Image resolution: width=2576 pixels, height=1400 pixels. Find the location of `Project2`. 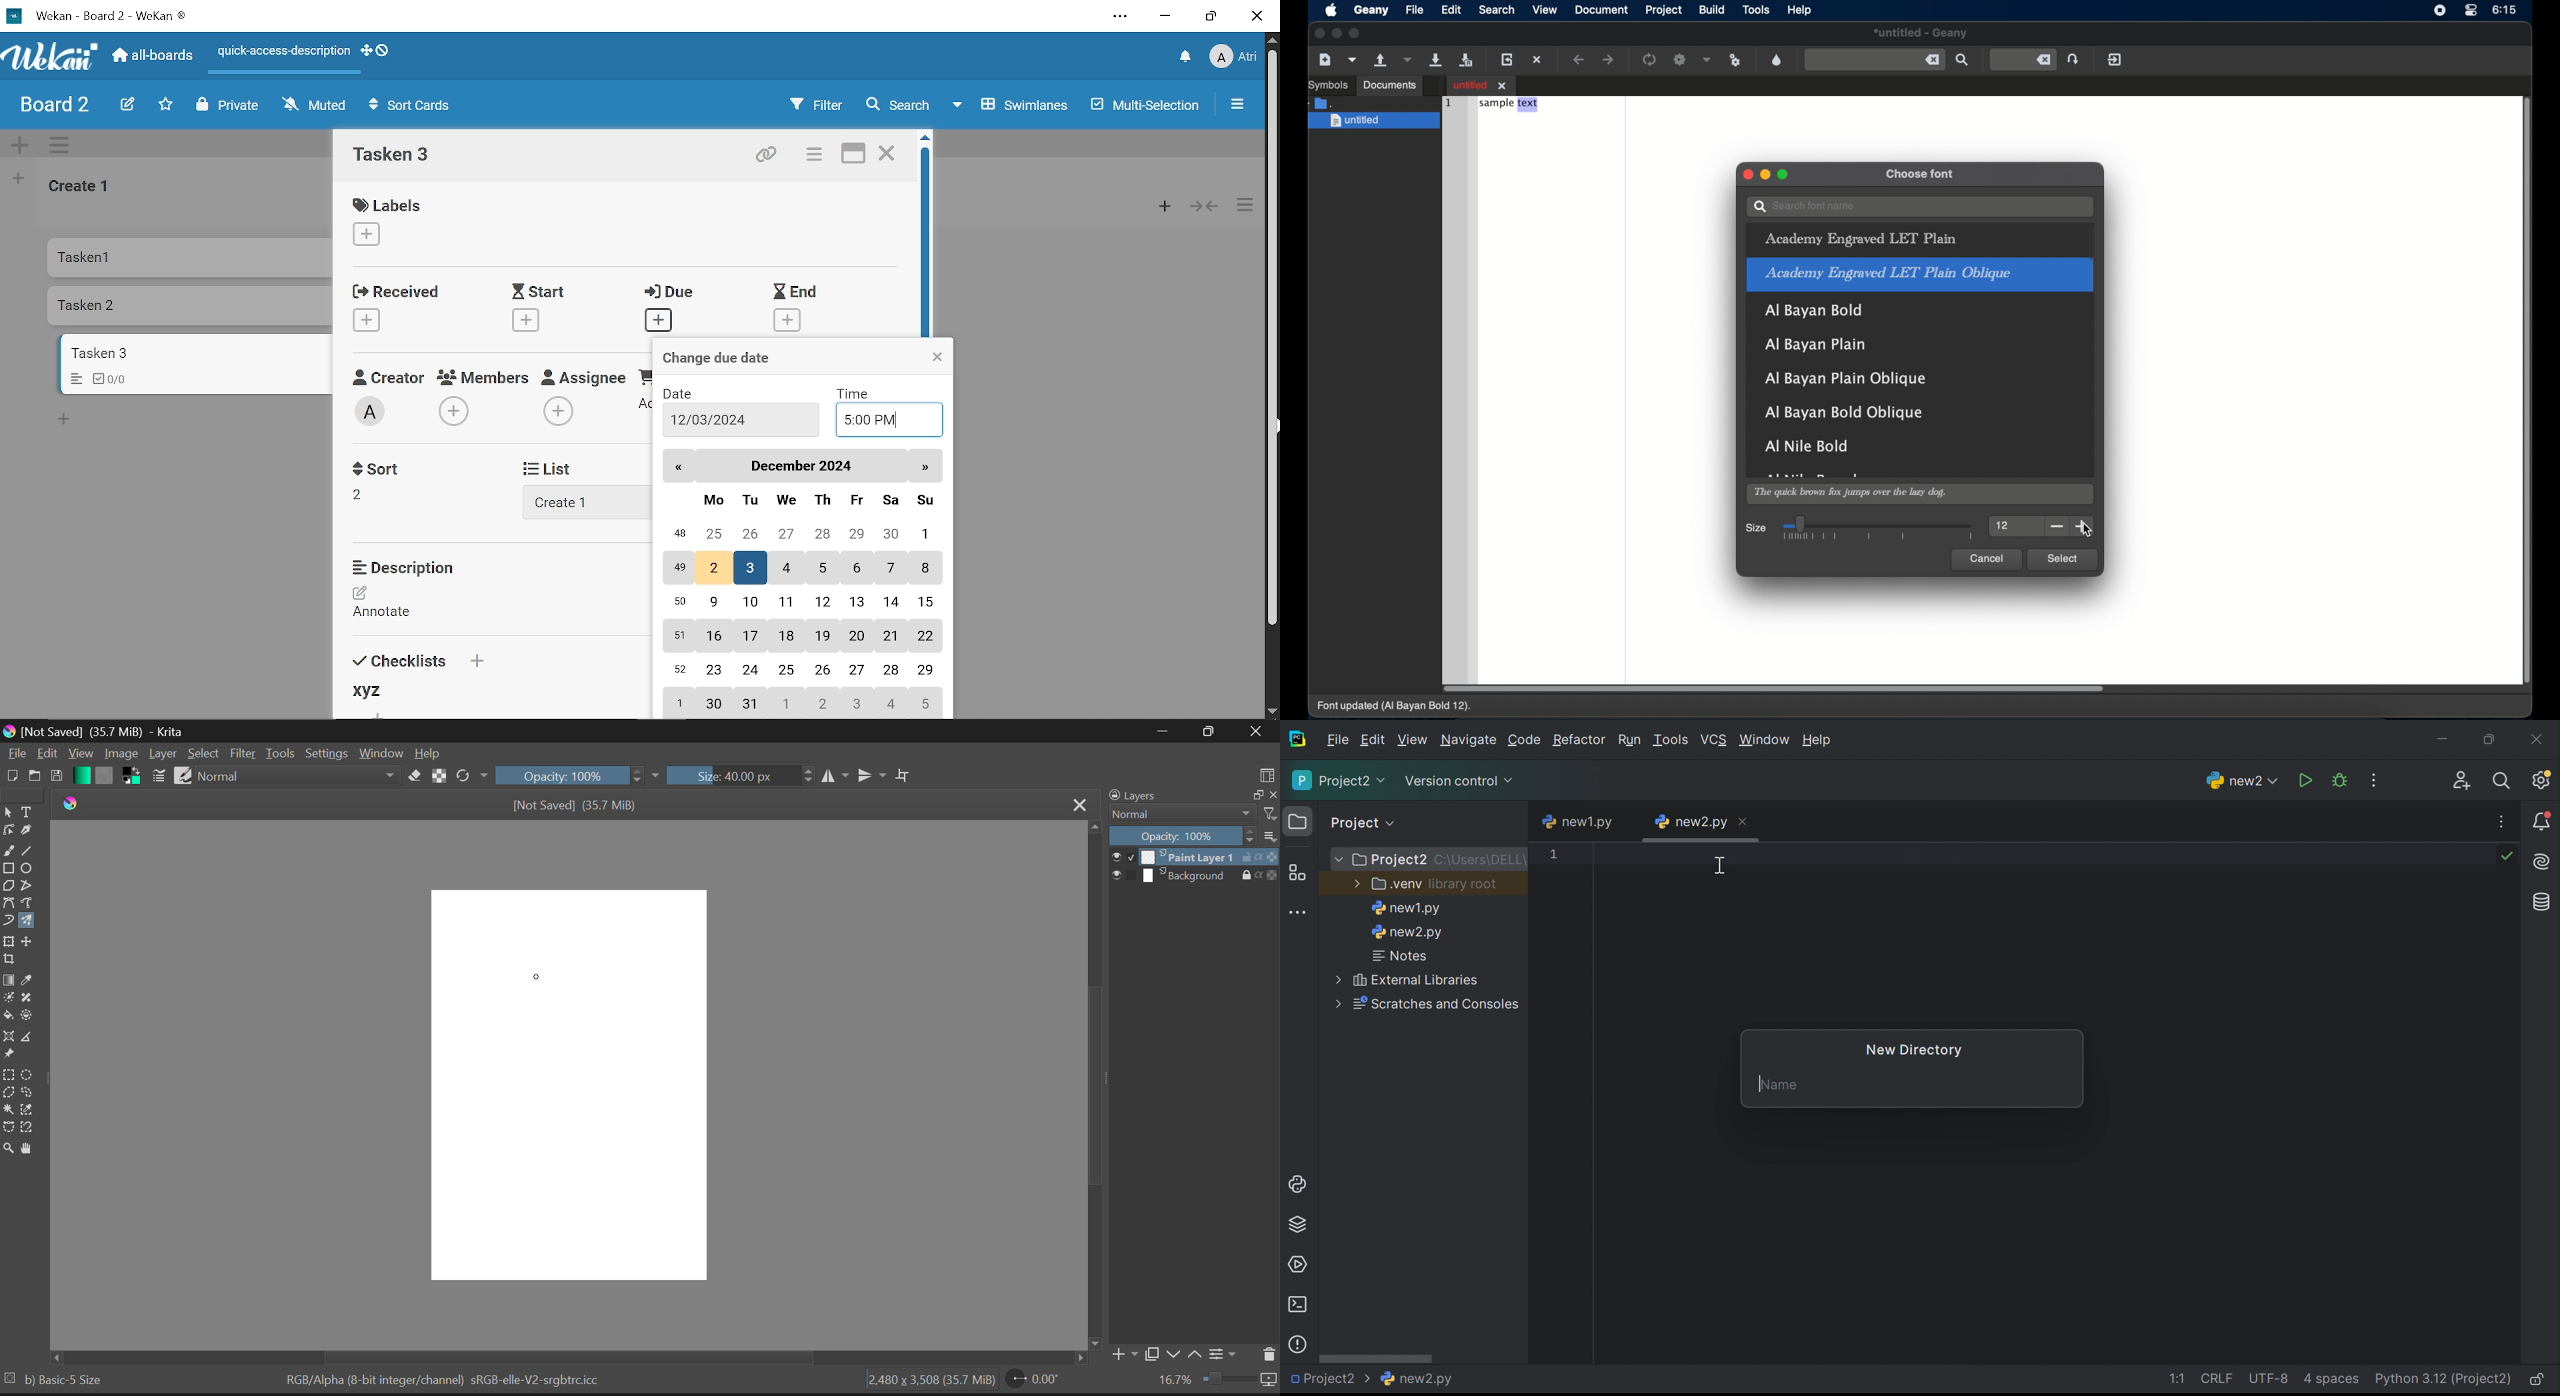

Project2 is located at coordinates (1337, 782).